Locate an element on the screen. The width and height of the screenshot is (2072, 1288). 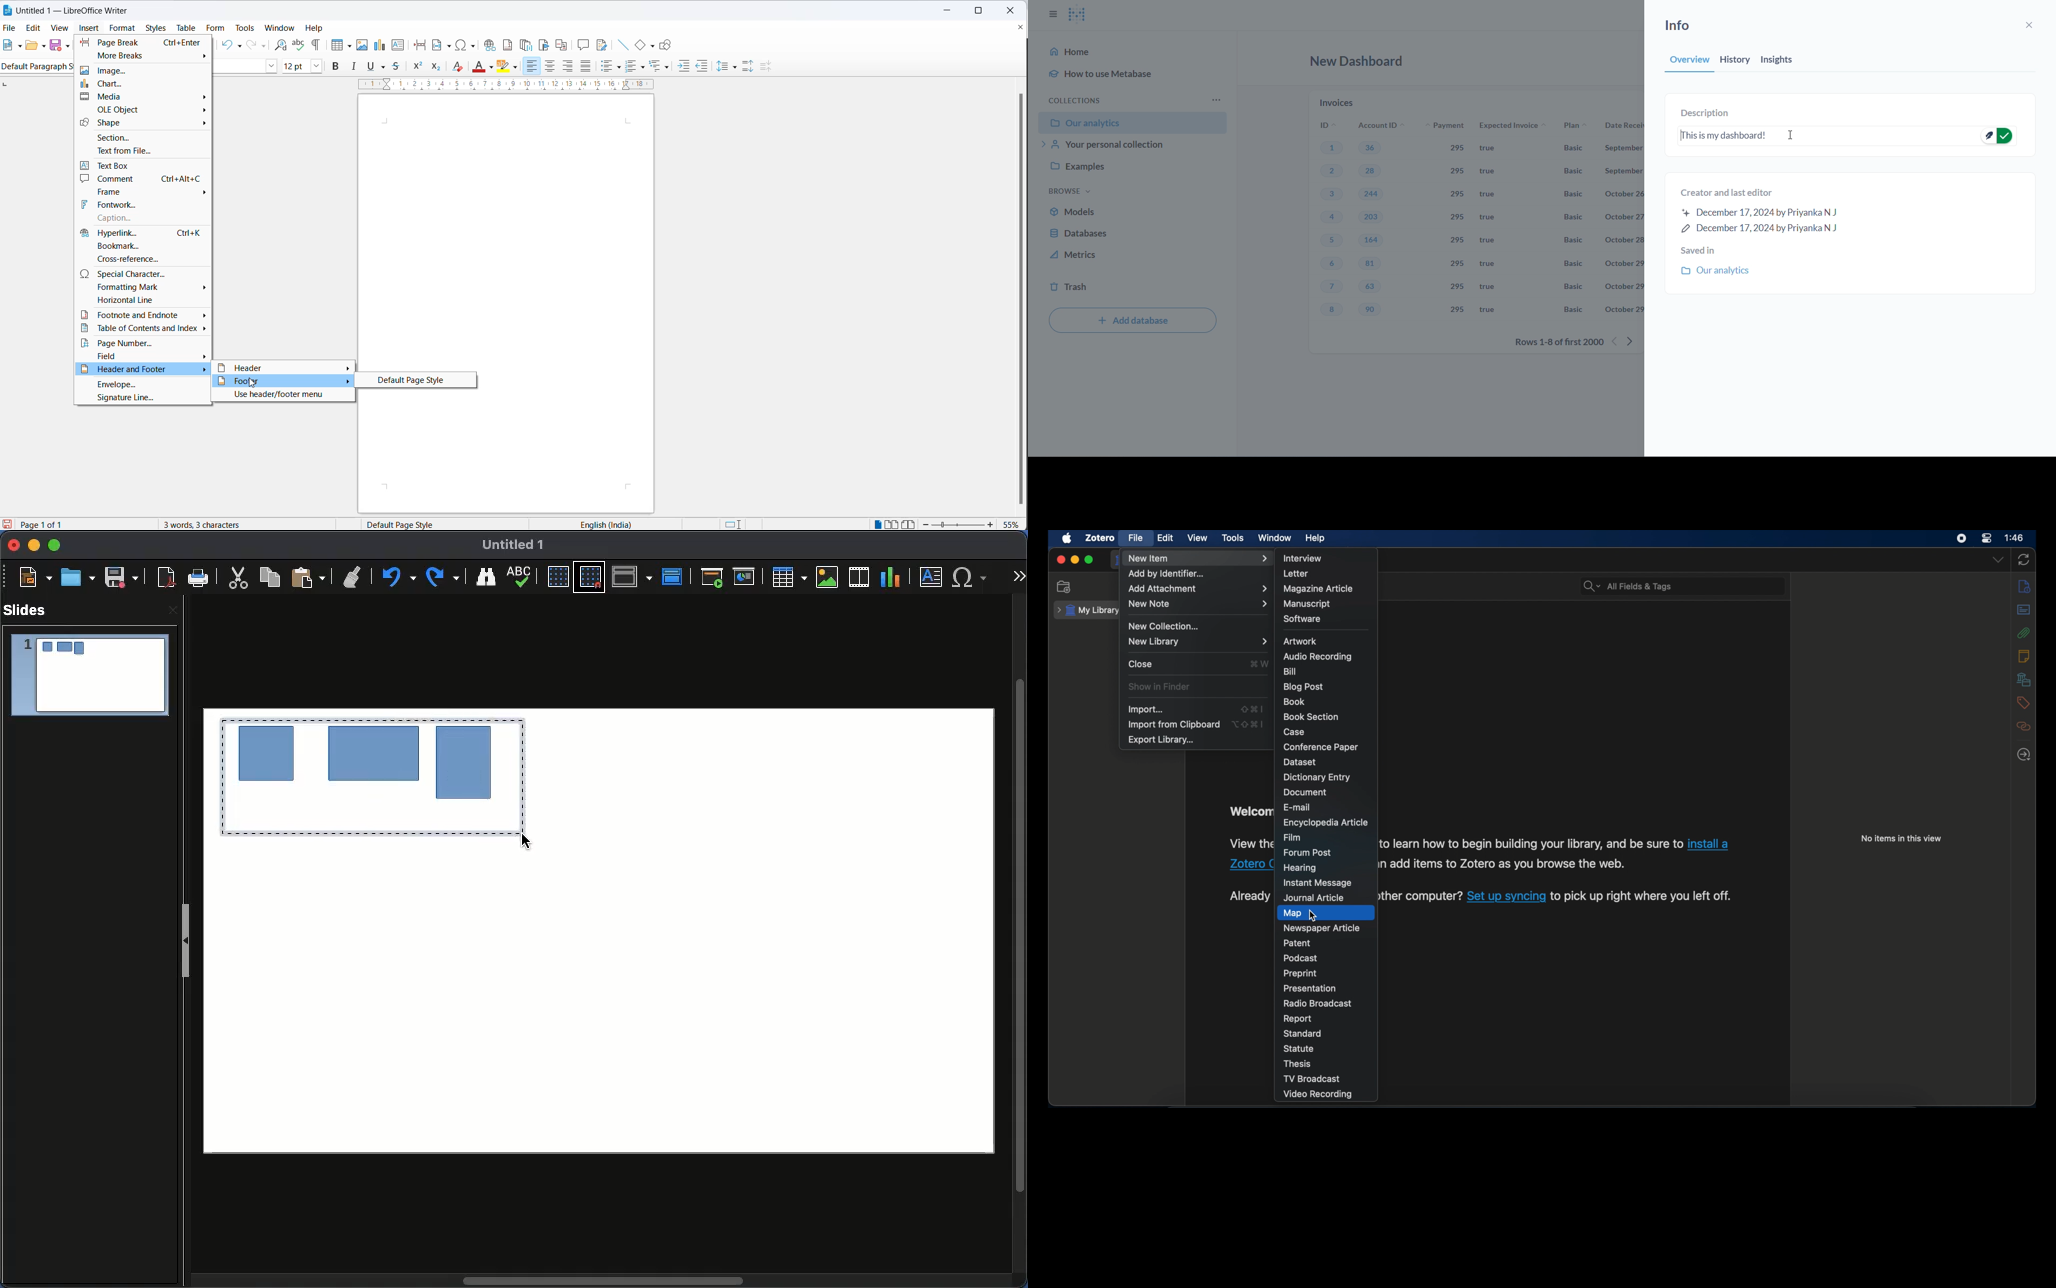
Welcome is located at coordinates (1248, 810).